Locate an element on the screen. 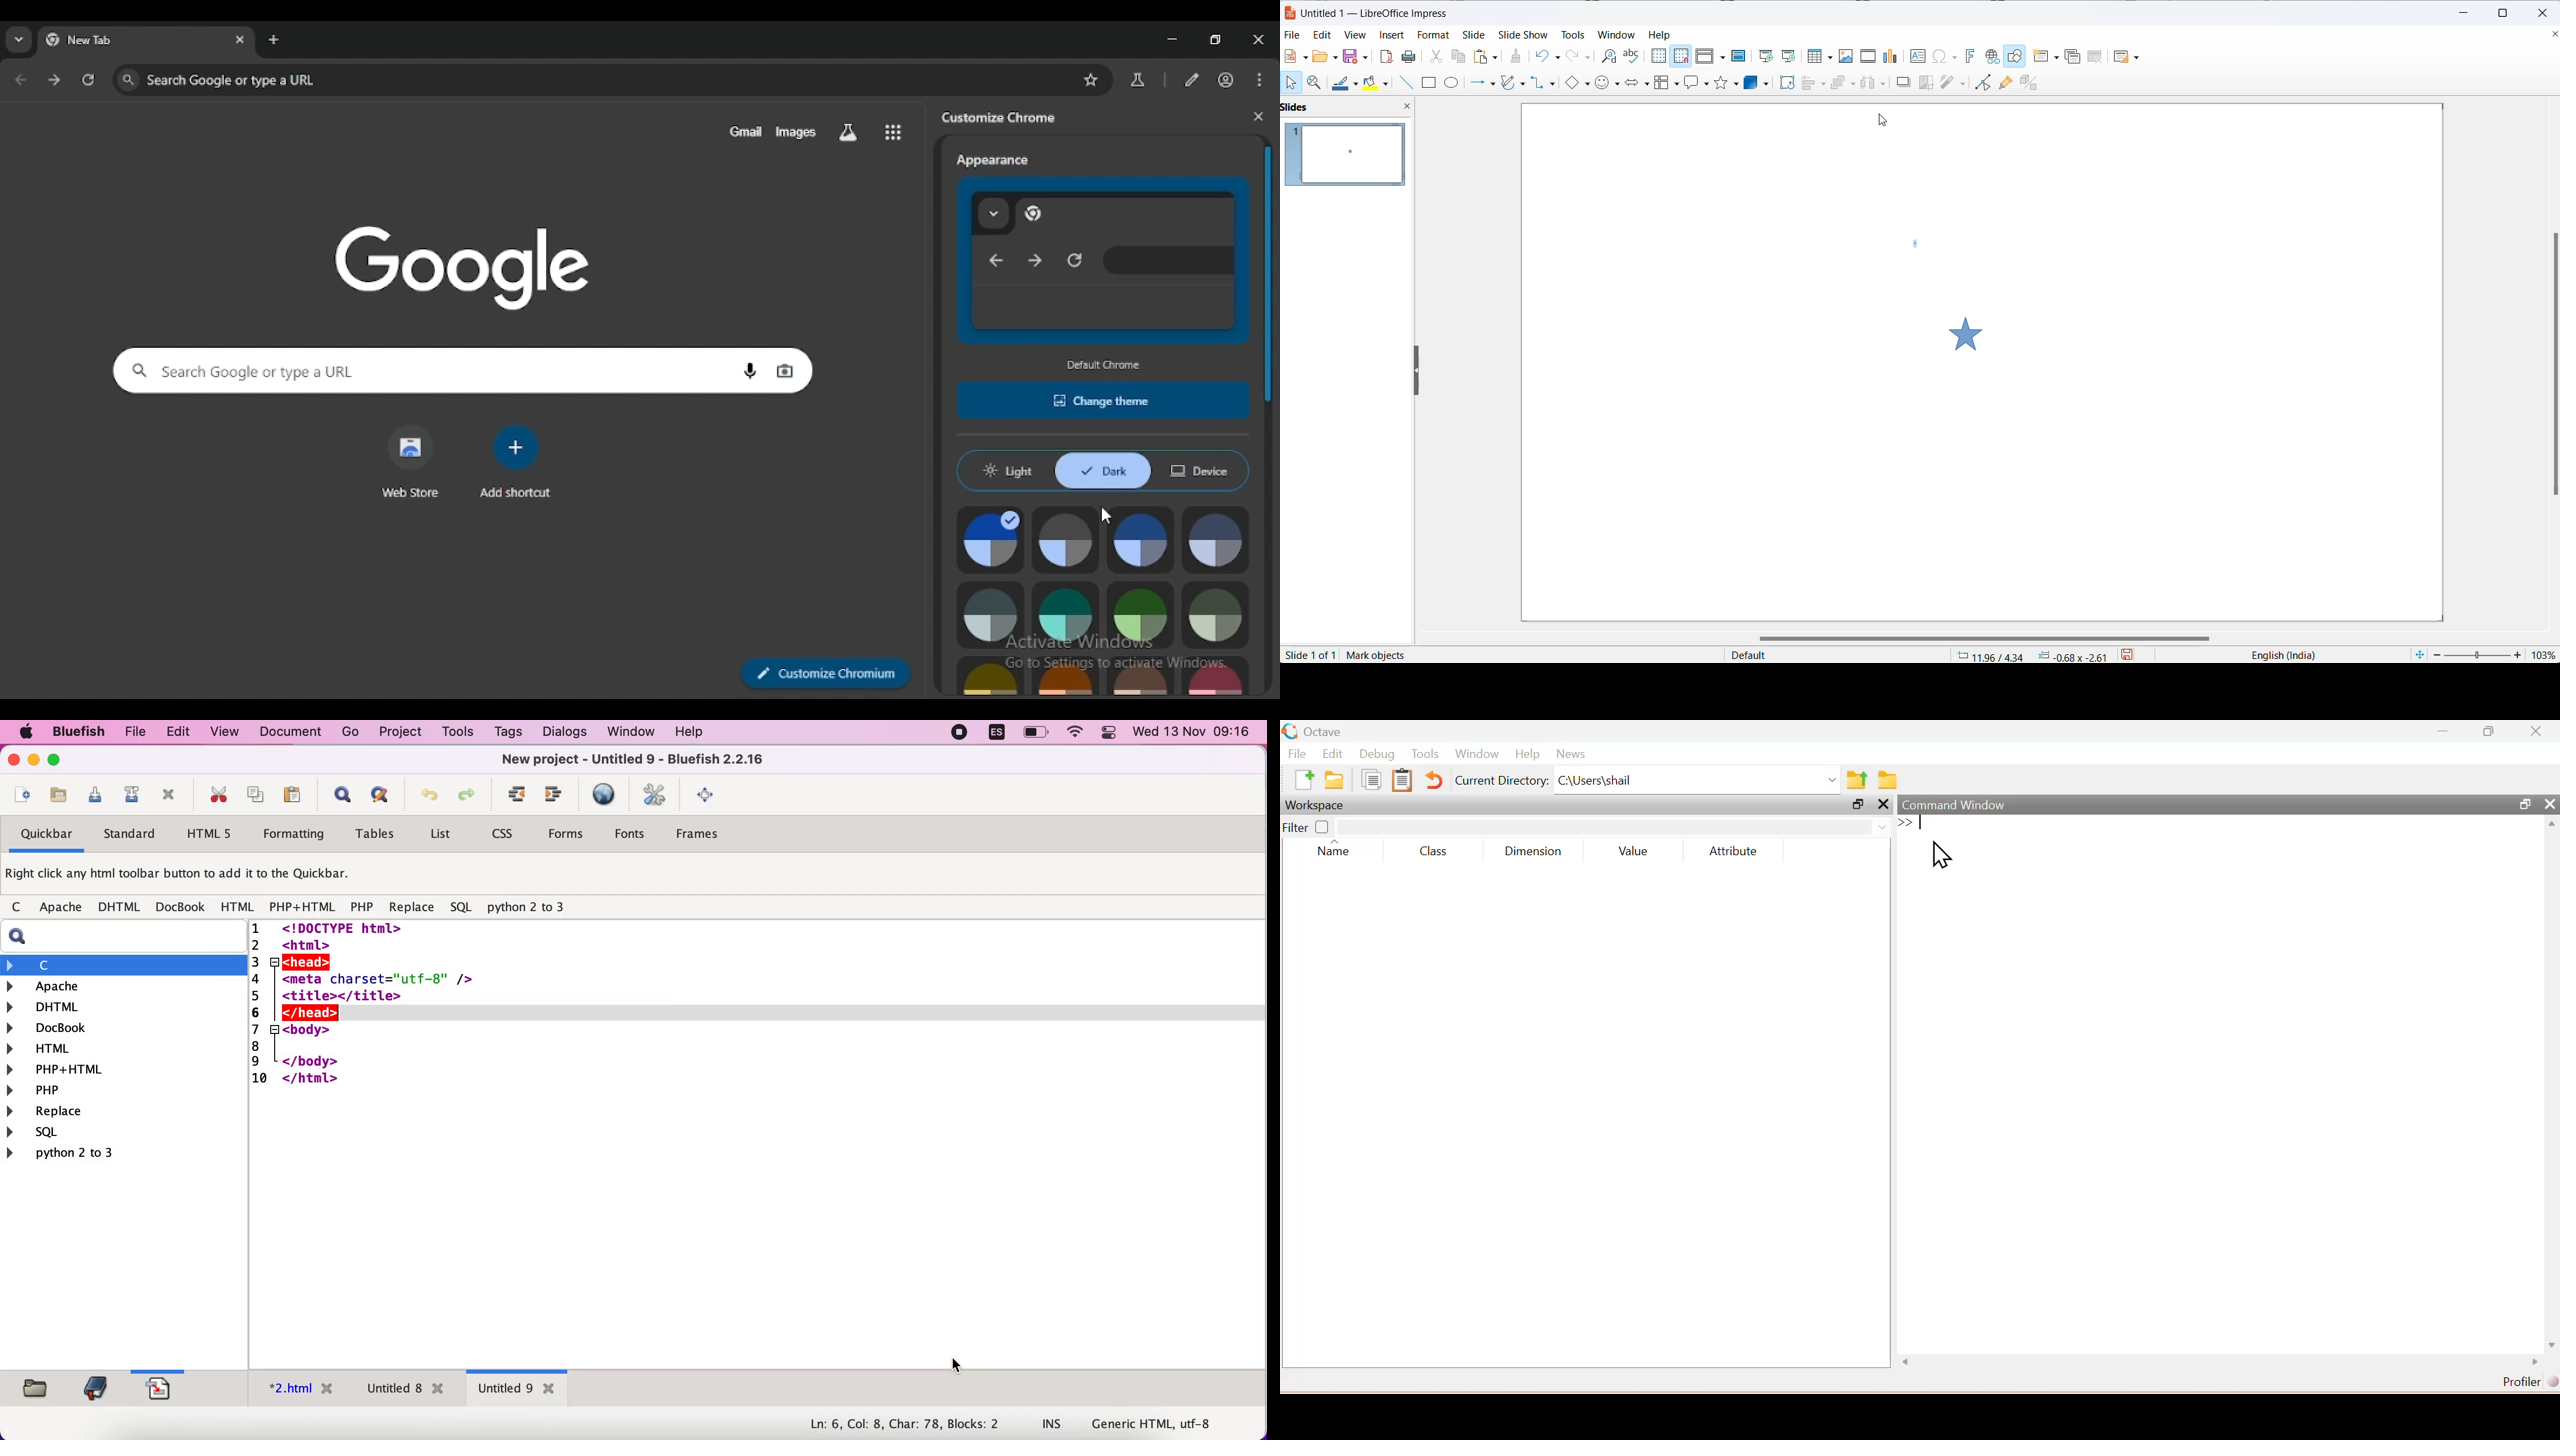 The width and height of the screenshot is (2576, 1456).  is located at coordinates (1875, 83).